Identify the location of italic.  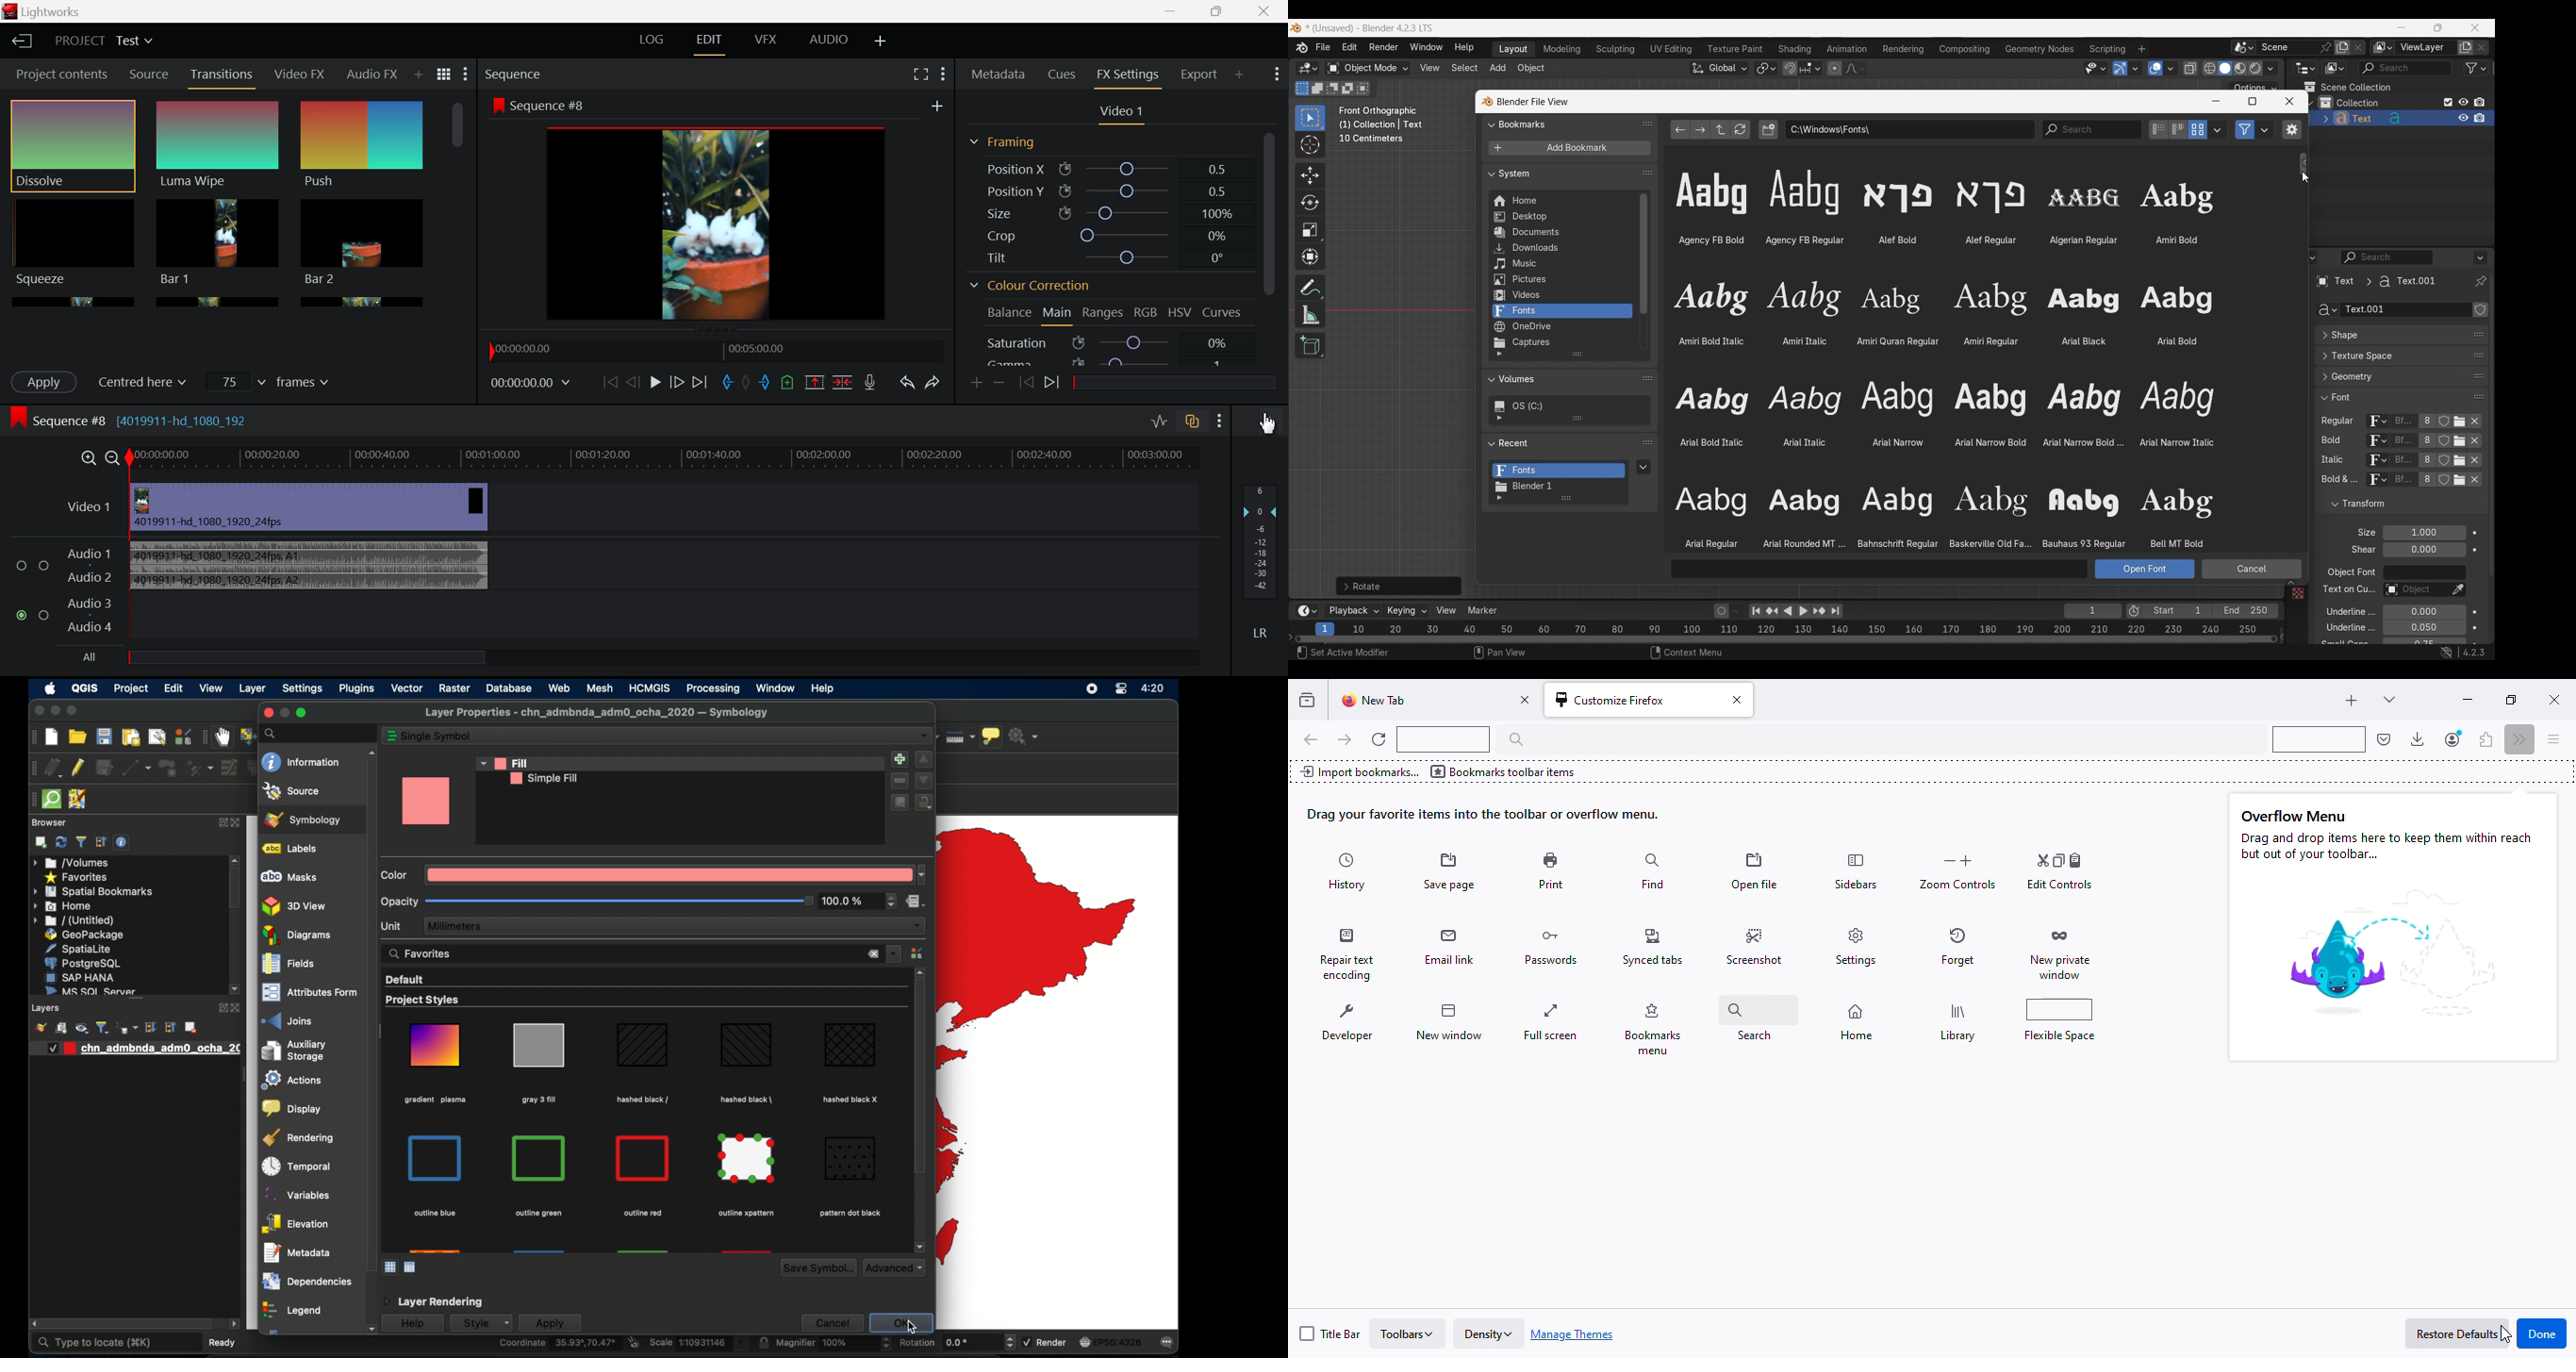
(2330, 460).